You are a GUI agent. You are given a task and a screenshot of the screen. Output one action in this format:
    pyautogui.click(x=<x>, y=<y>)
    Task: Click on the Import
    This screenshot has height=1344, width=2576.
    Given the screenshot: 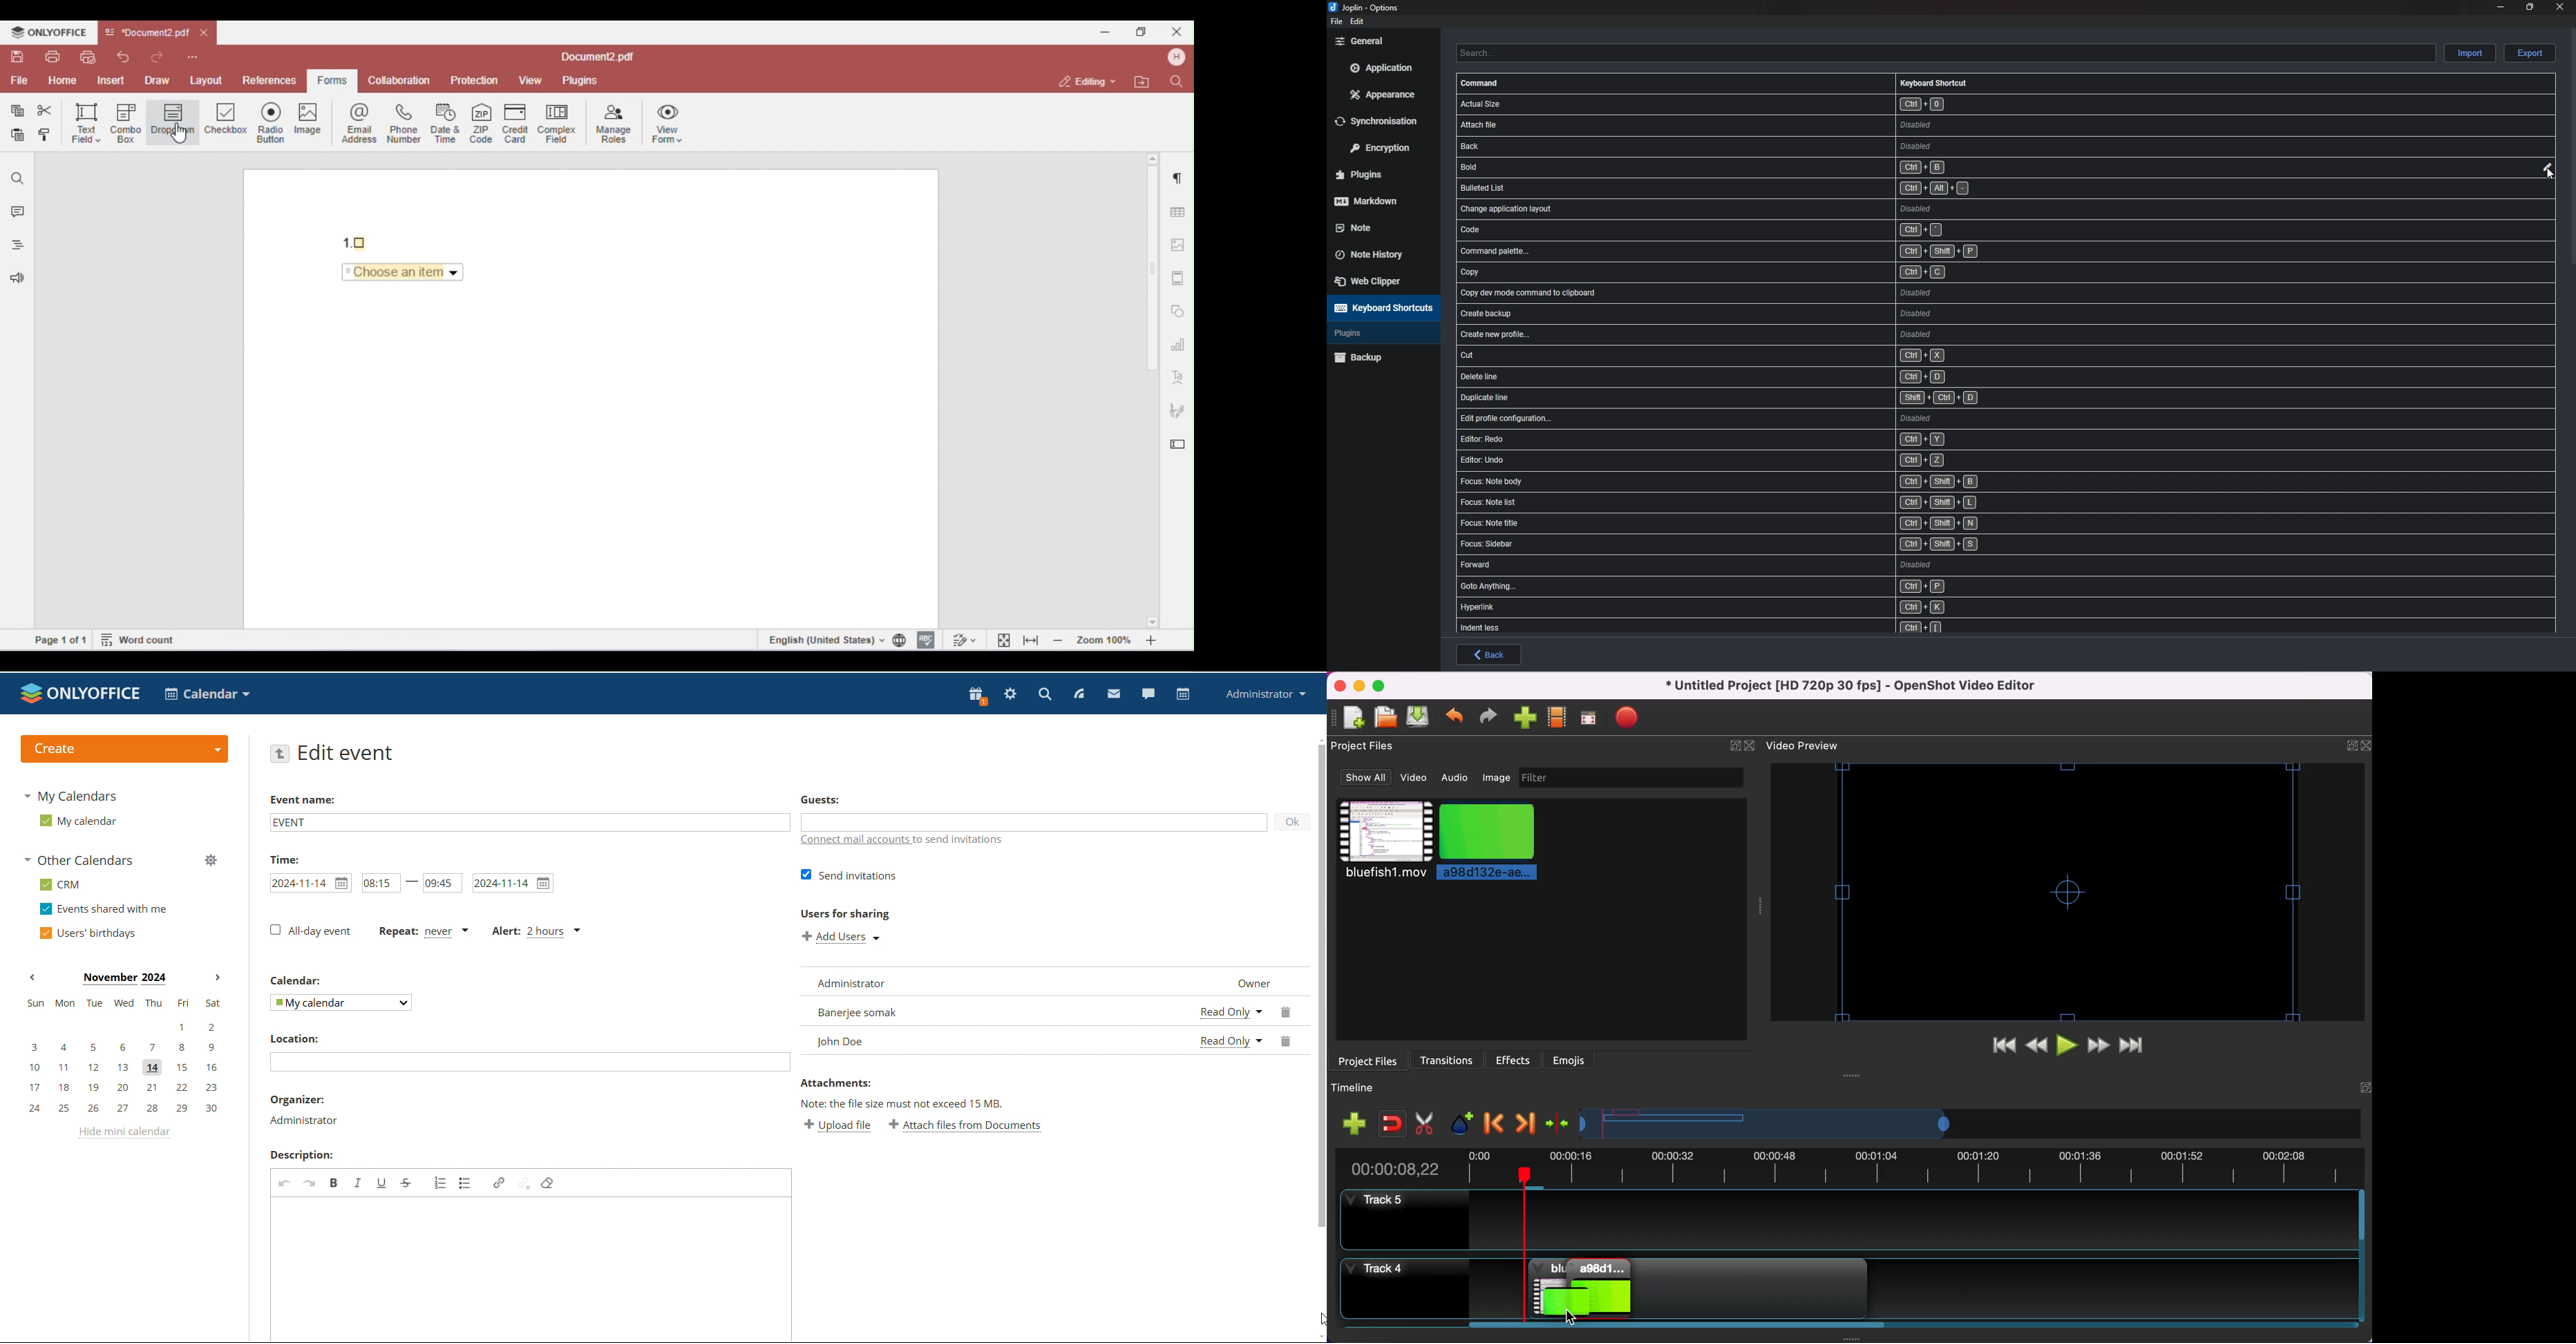 What is the action you would take?
    pyautogui.click(x=2471, y=52)
    